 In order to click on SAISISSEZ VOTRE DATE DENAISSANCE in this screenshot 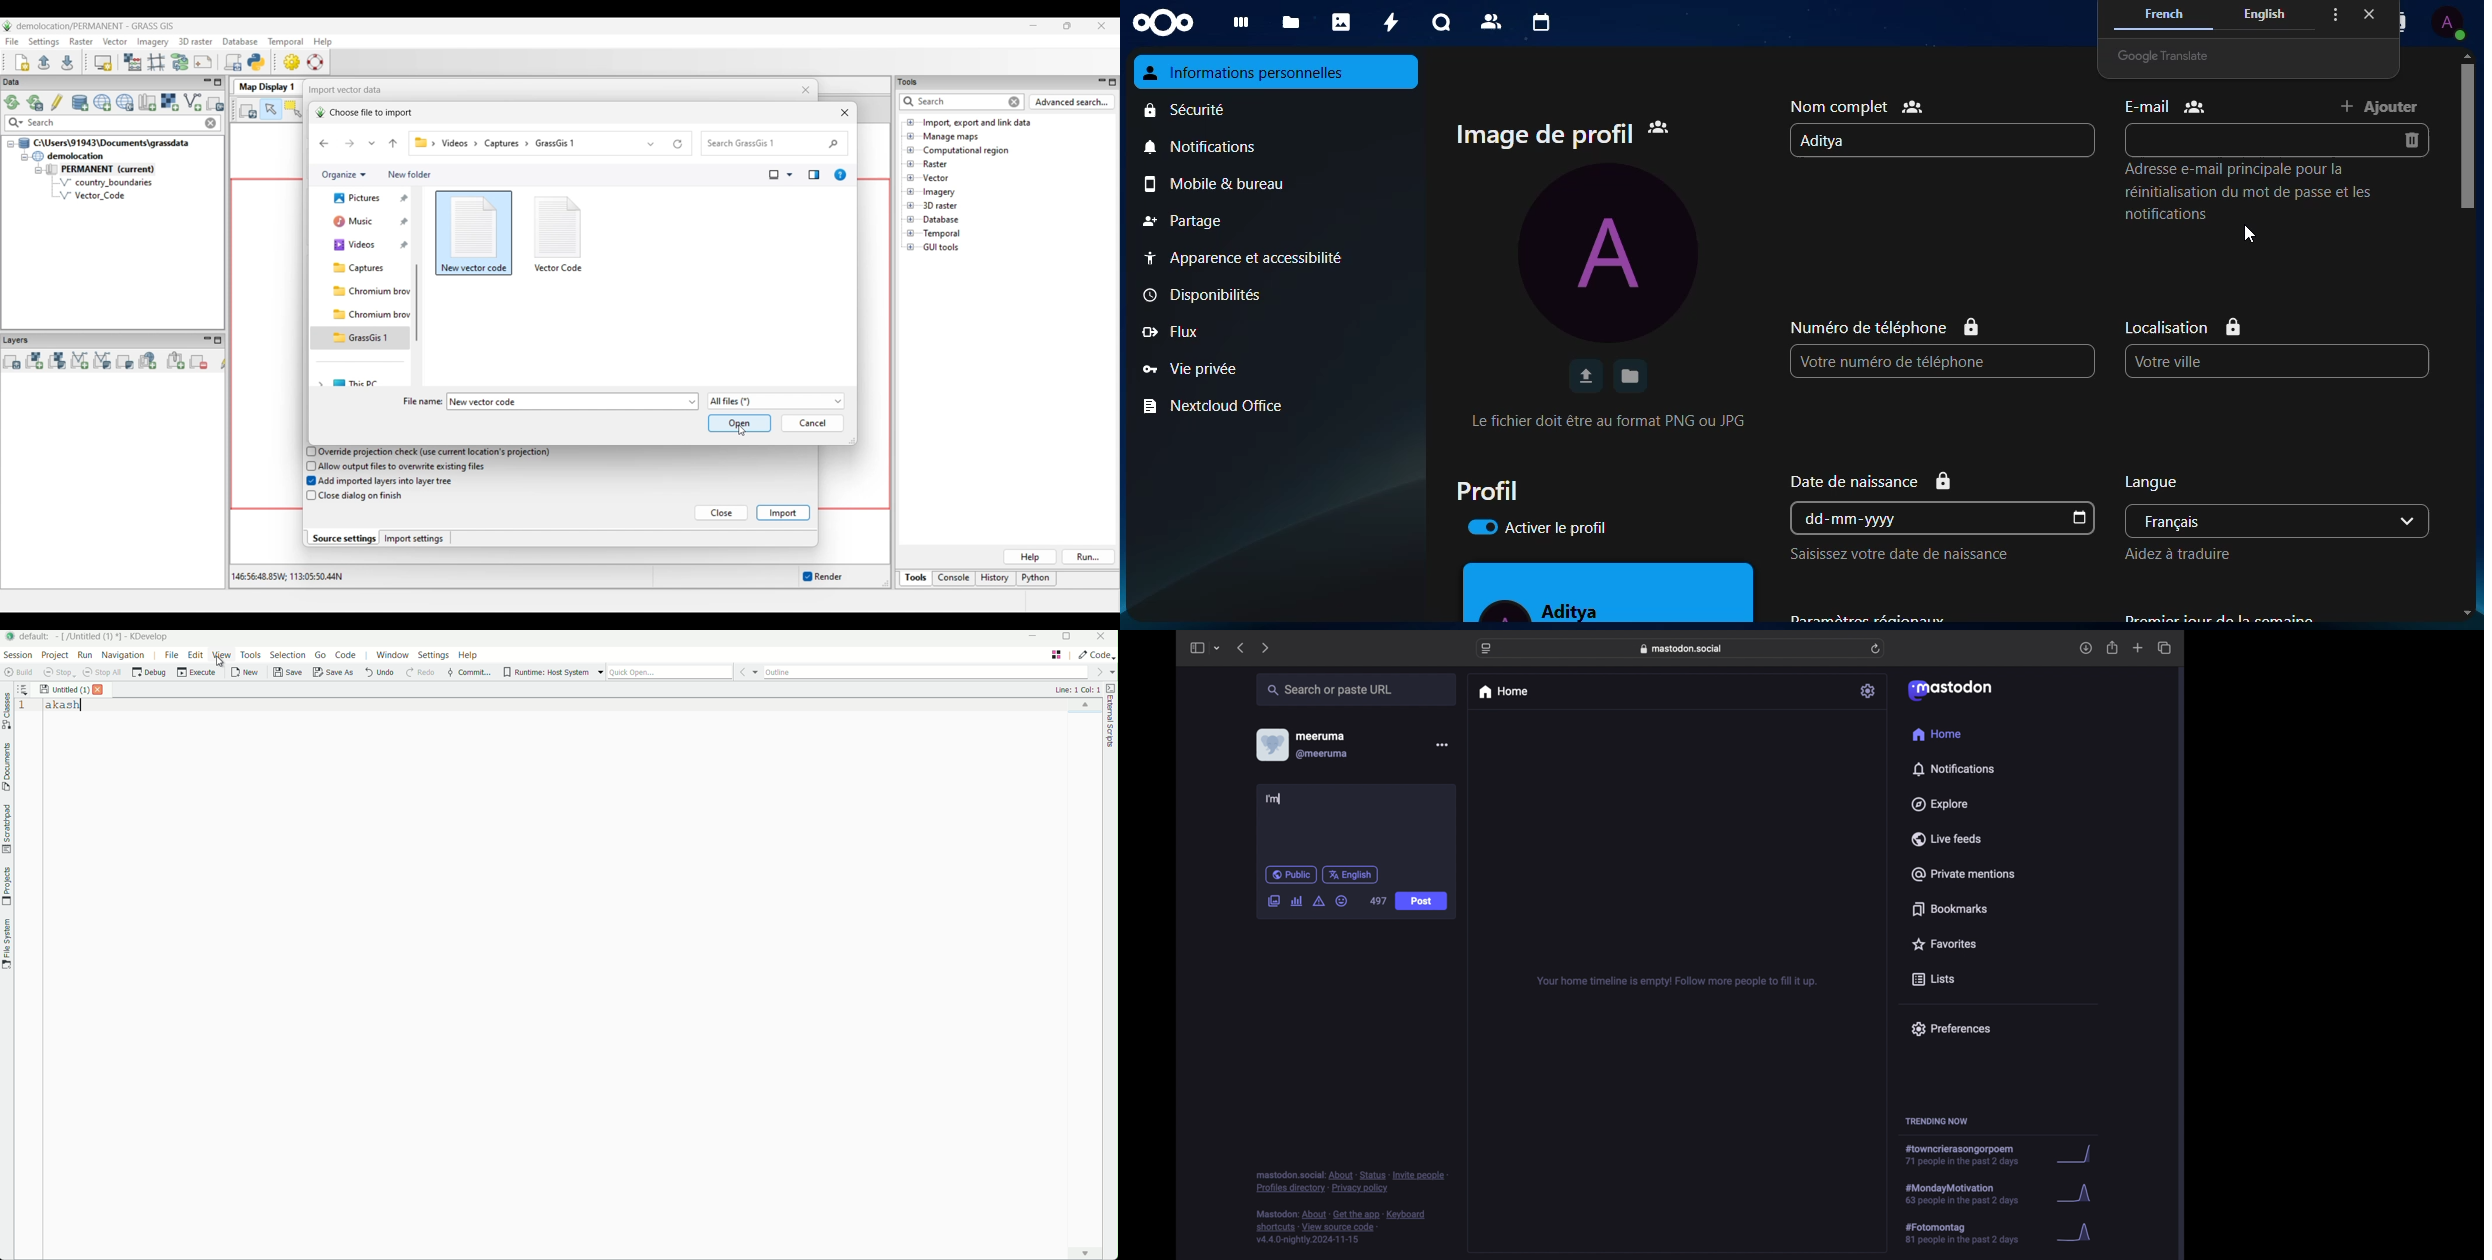, I will do `click(1901, 558)`.